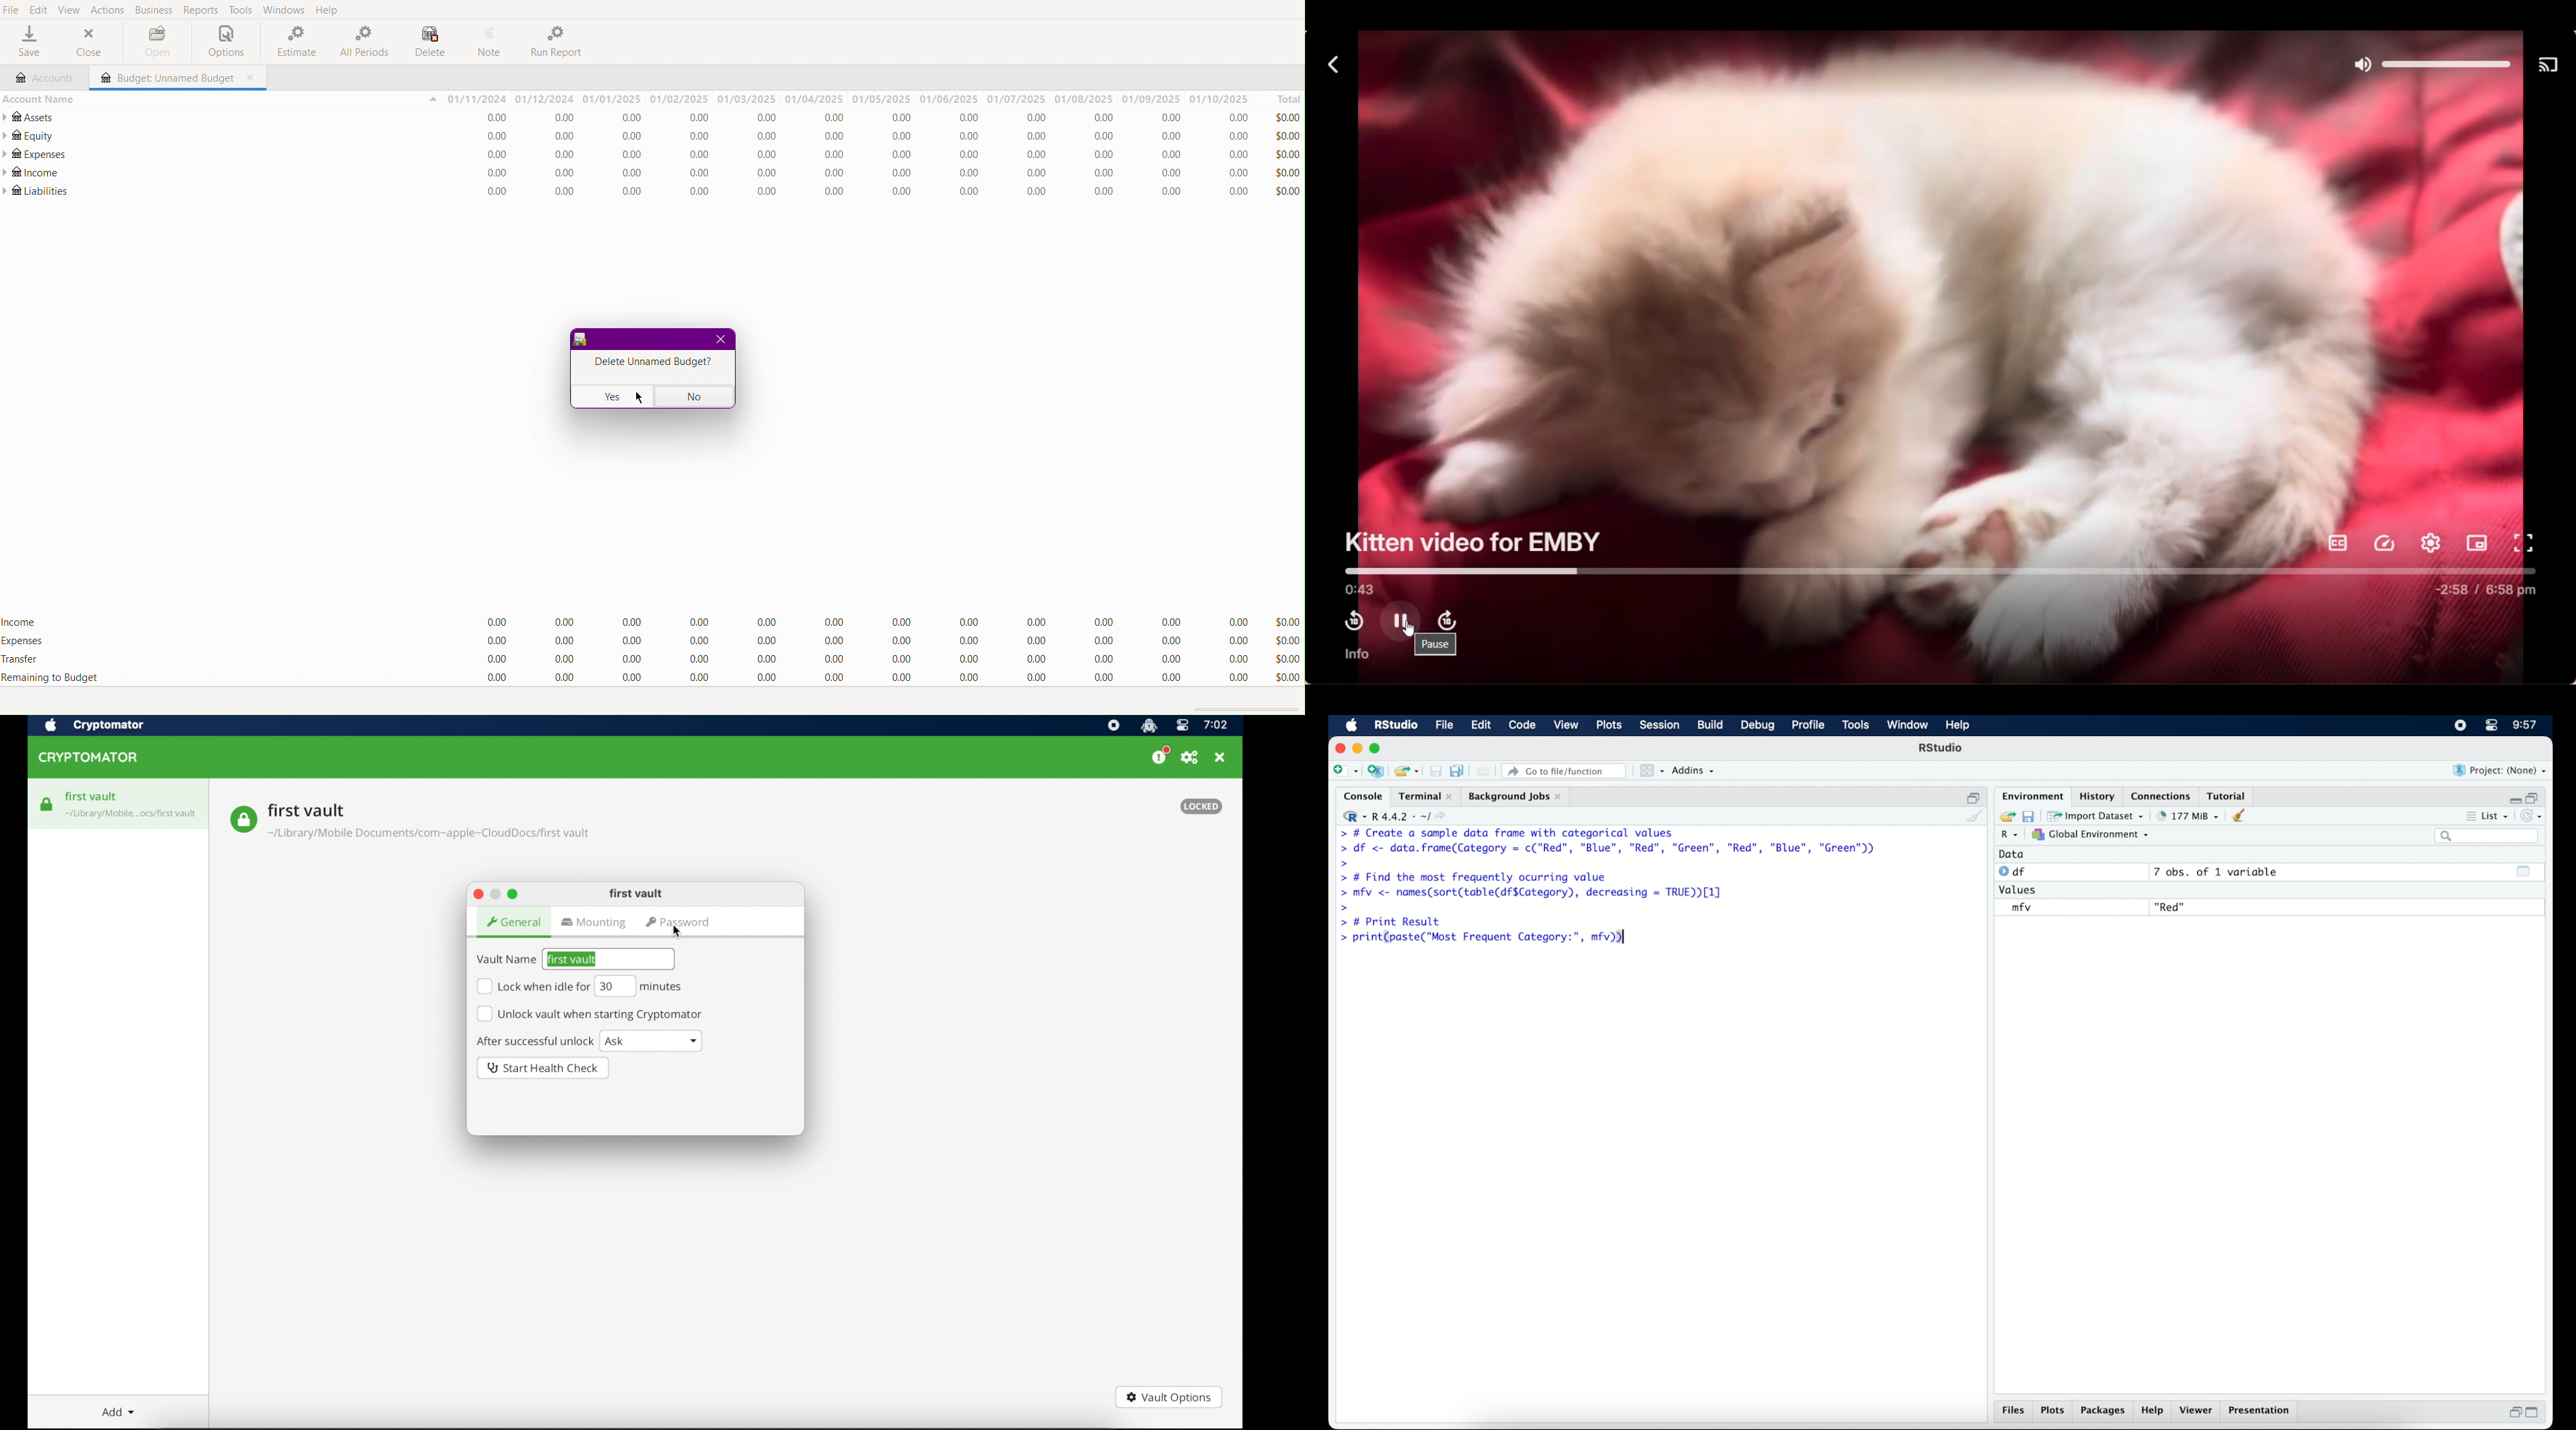 Image resolution: width=2576 pixels, height=1456 pixels. I want to click on R Studio, so click(1942, 748).